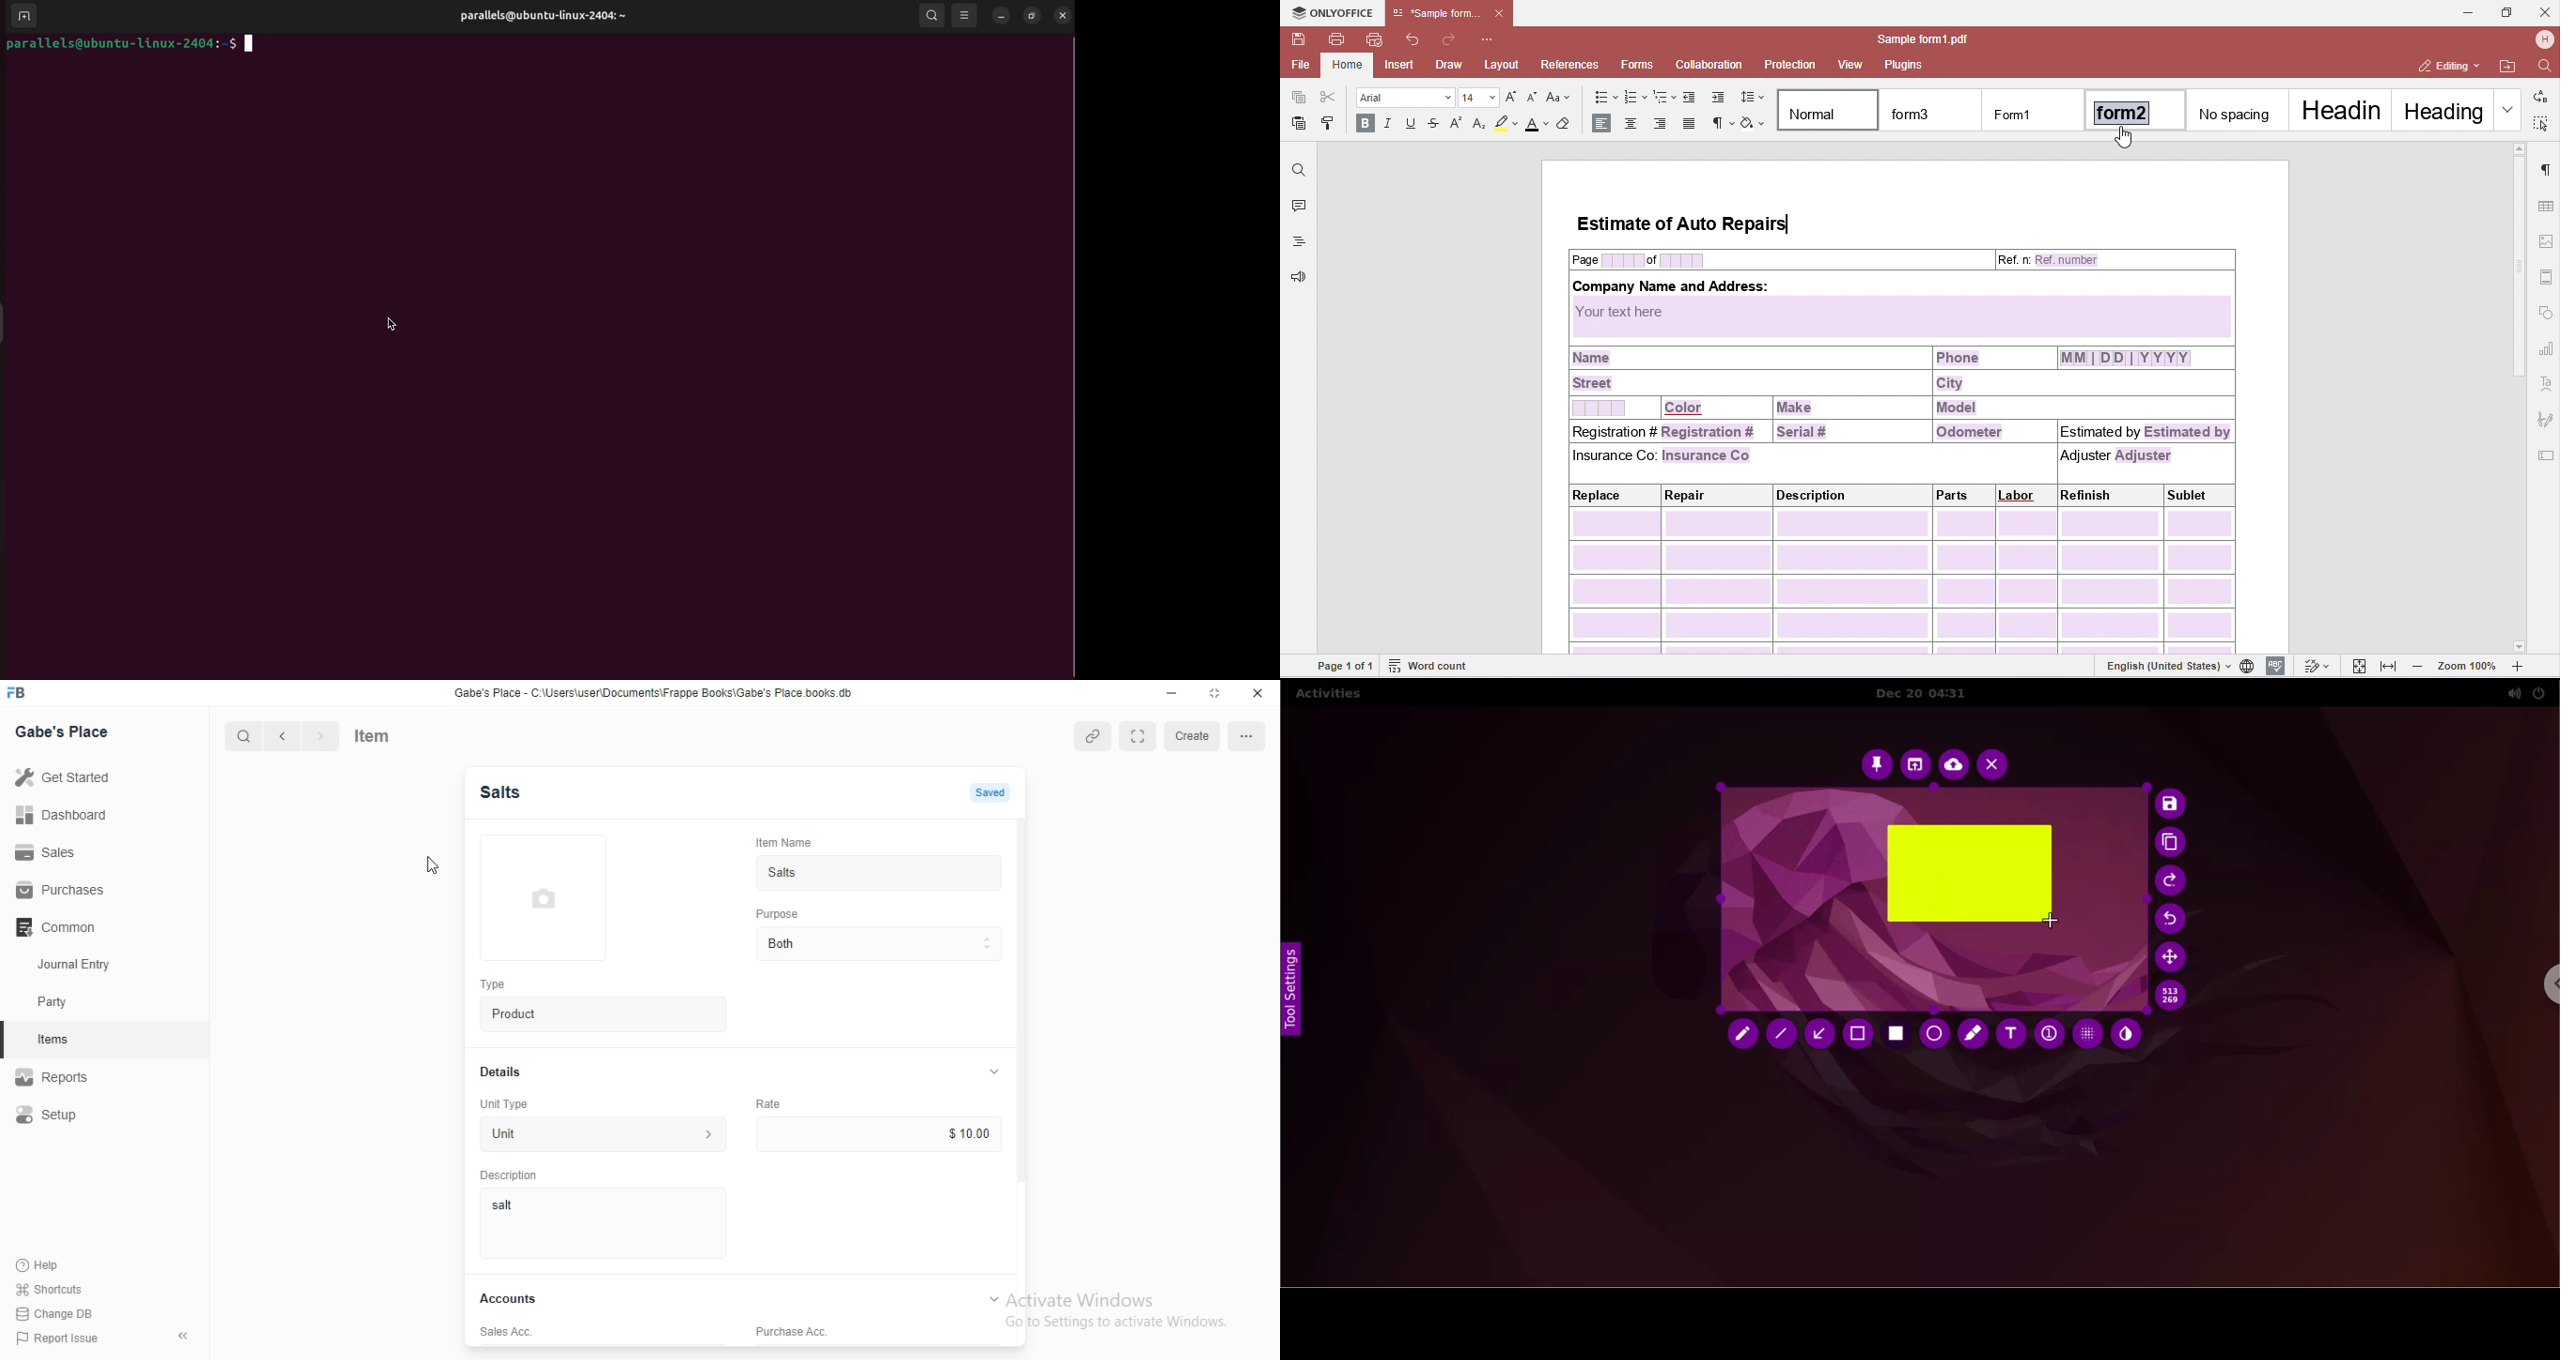  I want to click on Salts, so click(787, 870).